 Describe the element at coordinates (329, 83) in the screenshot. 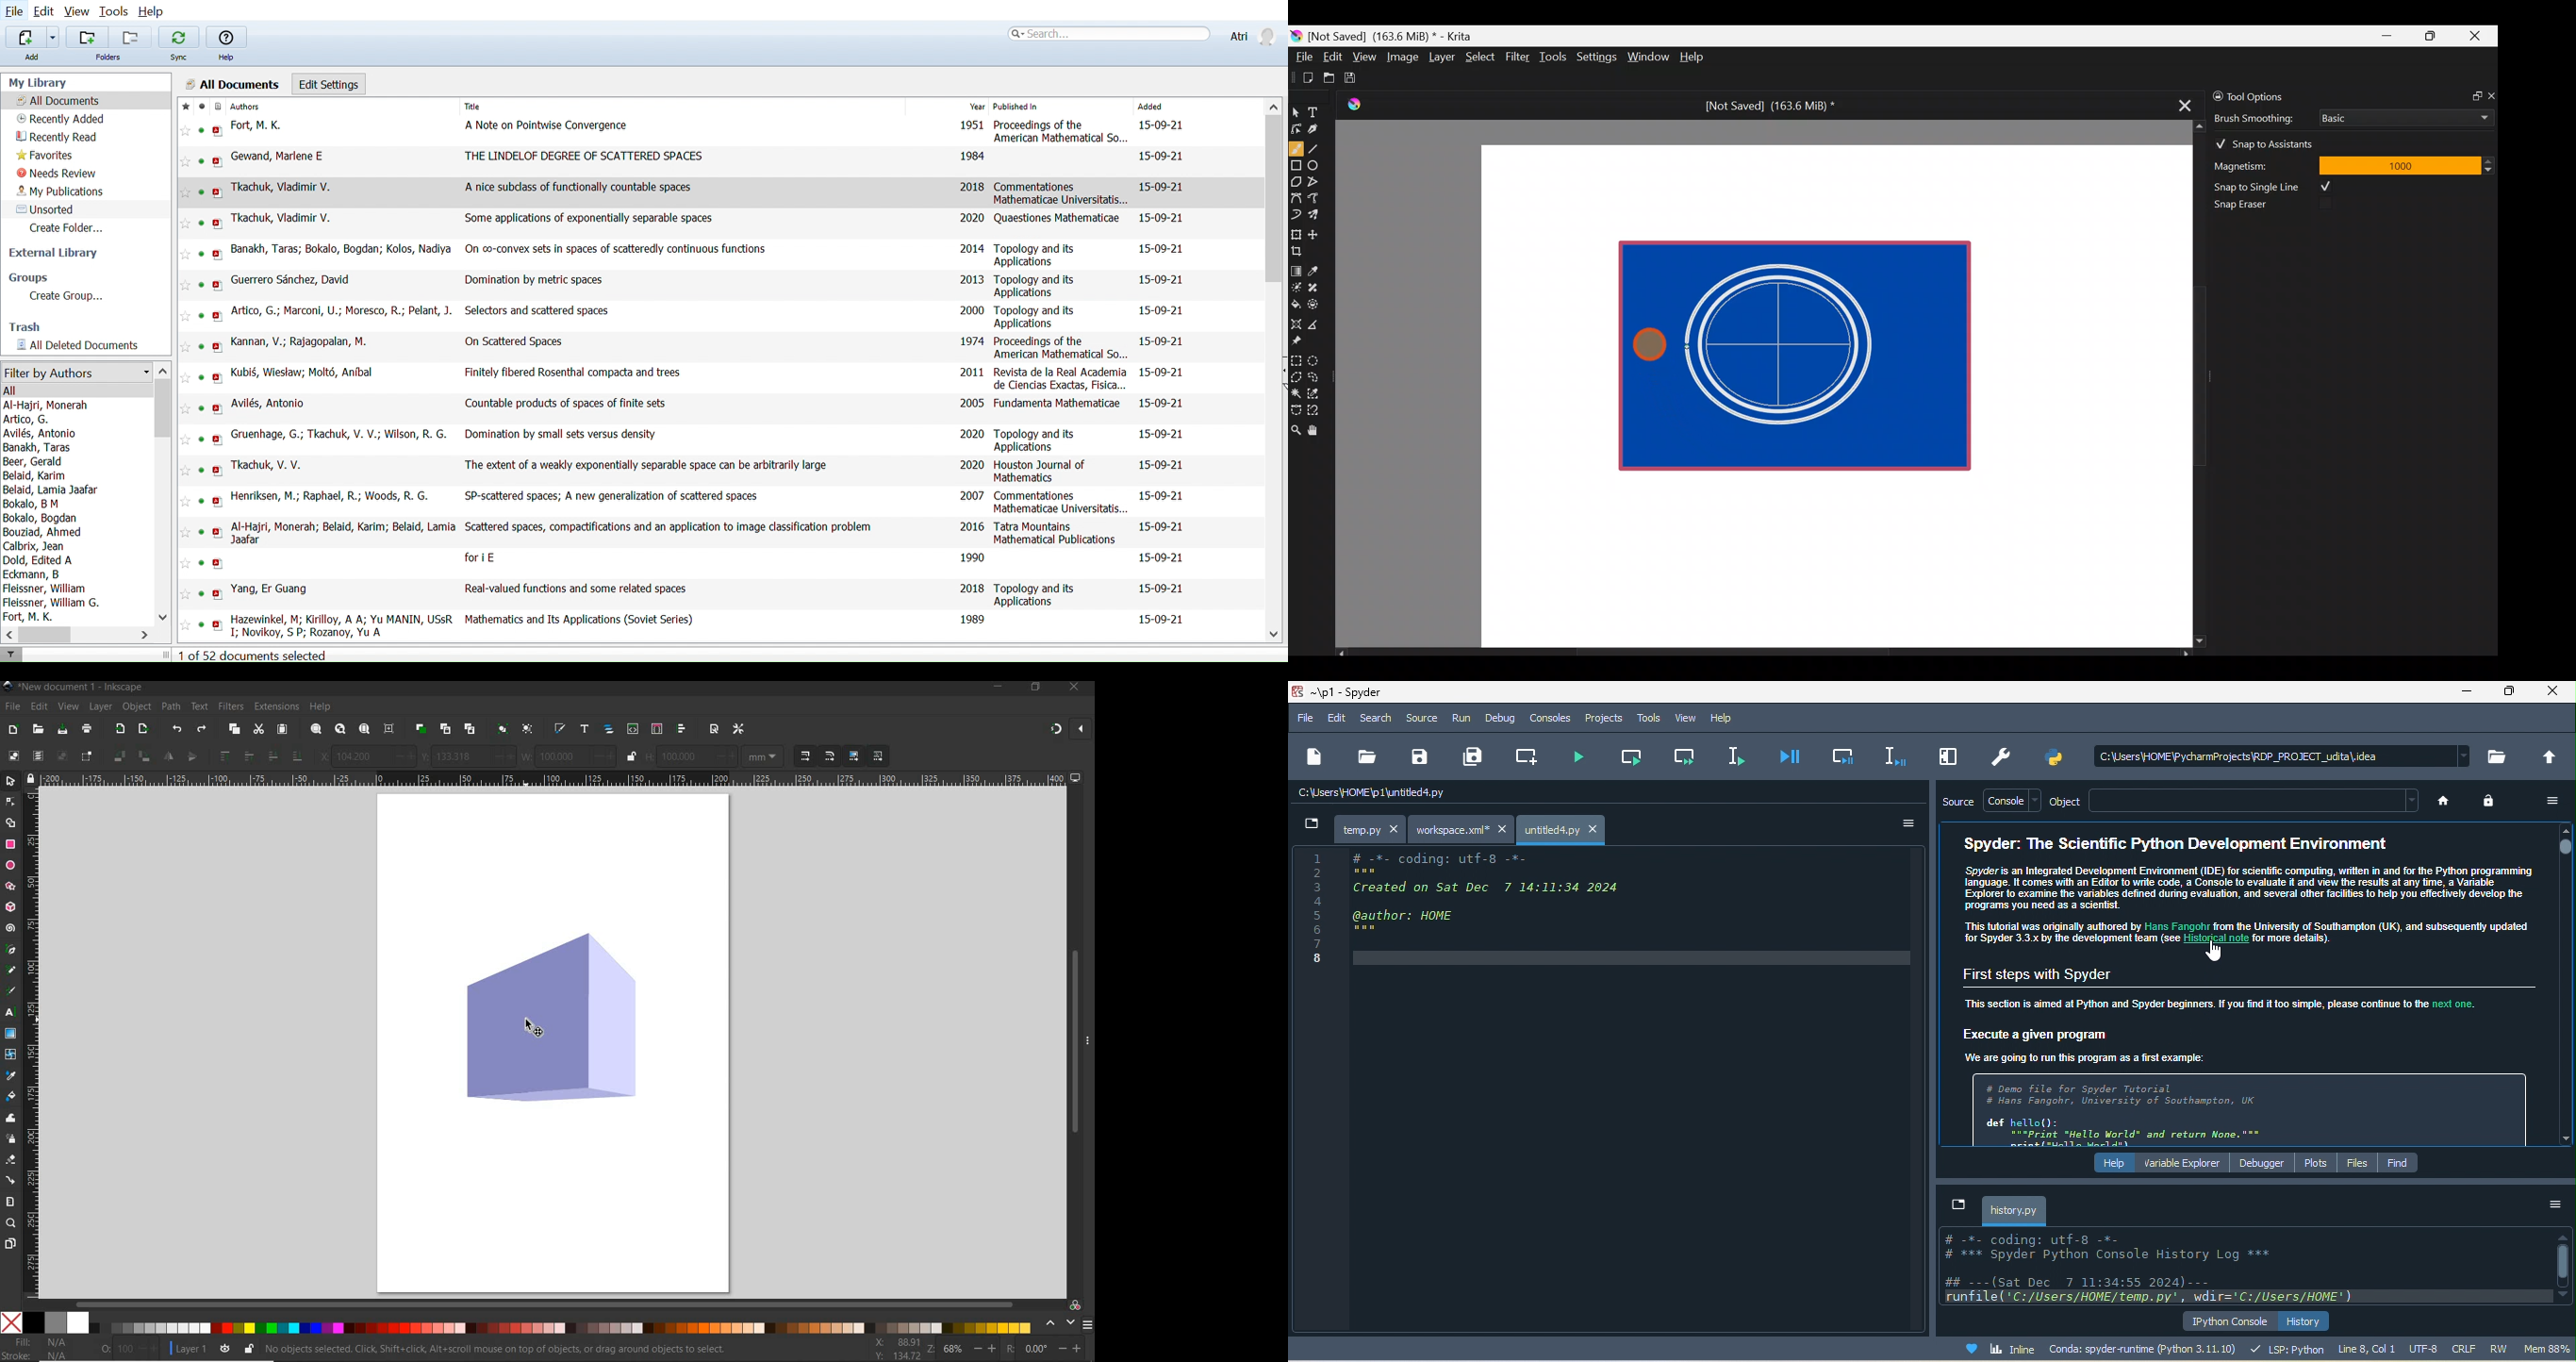

I see `Edit settings` at that location.